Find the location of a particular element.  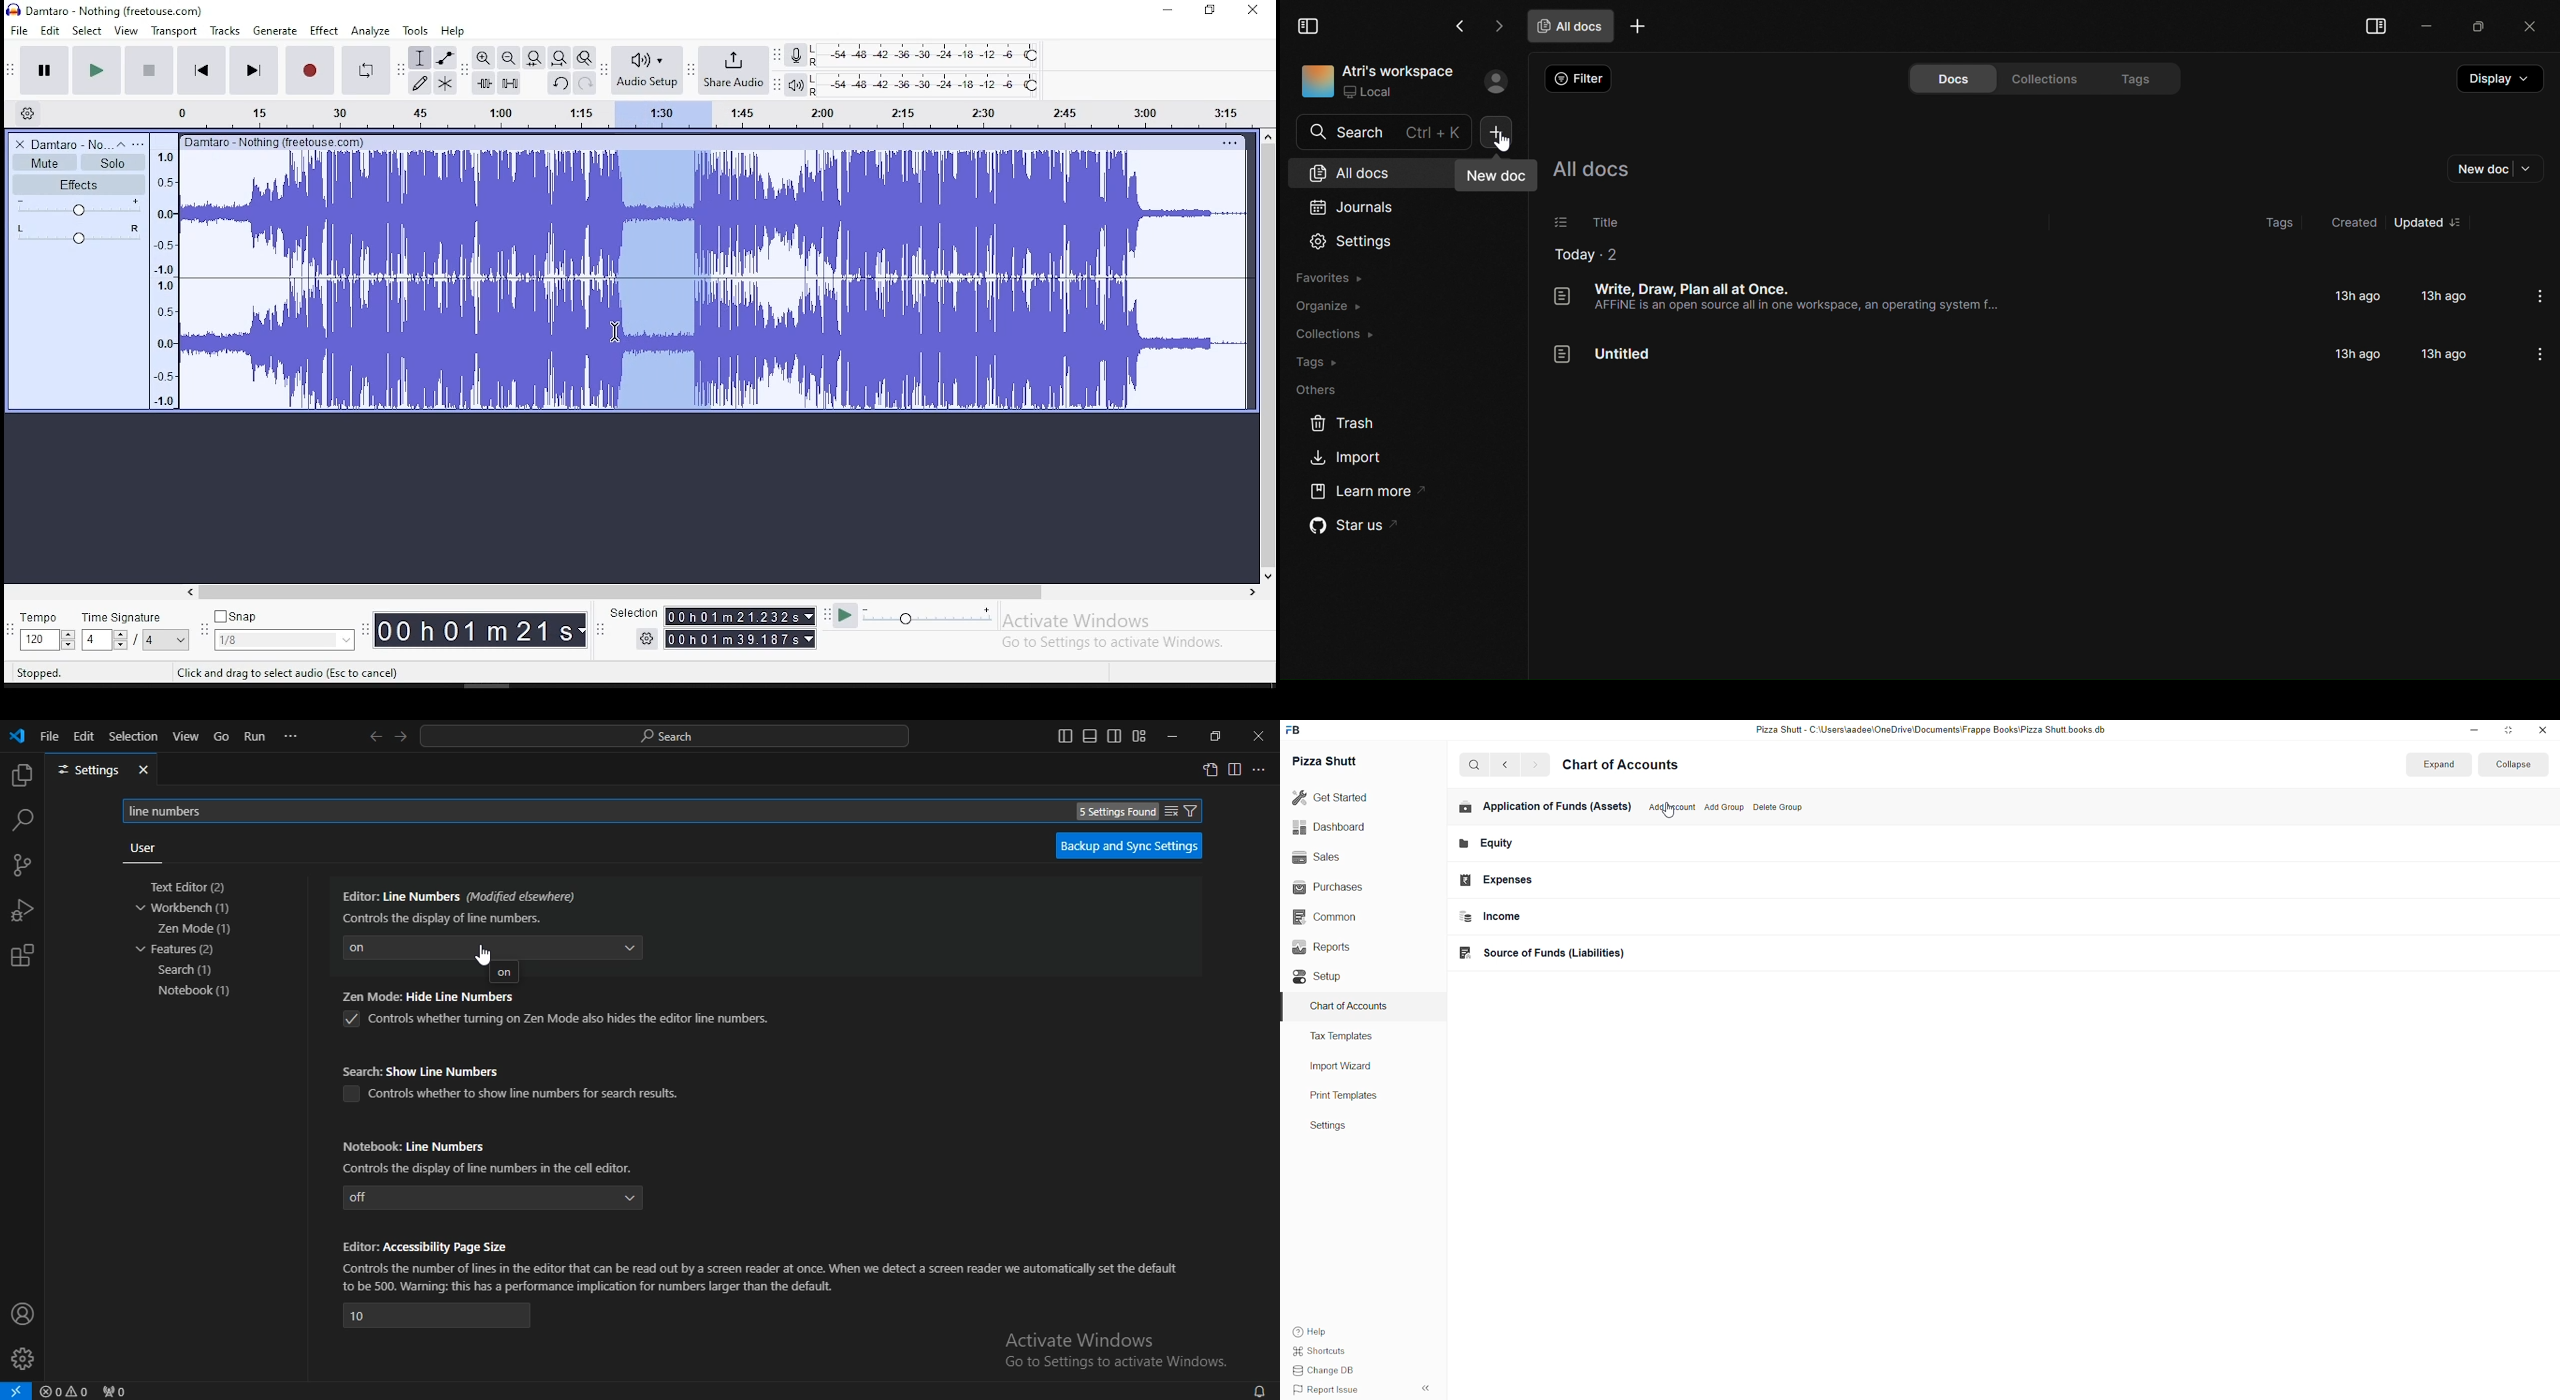

Purchases  is located at coordinates (1335, 886).